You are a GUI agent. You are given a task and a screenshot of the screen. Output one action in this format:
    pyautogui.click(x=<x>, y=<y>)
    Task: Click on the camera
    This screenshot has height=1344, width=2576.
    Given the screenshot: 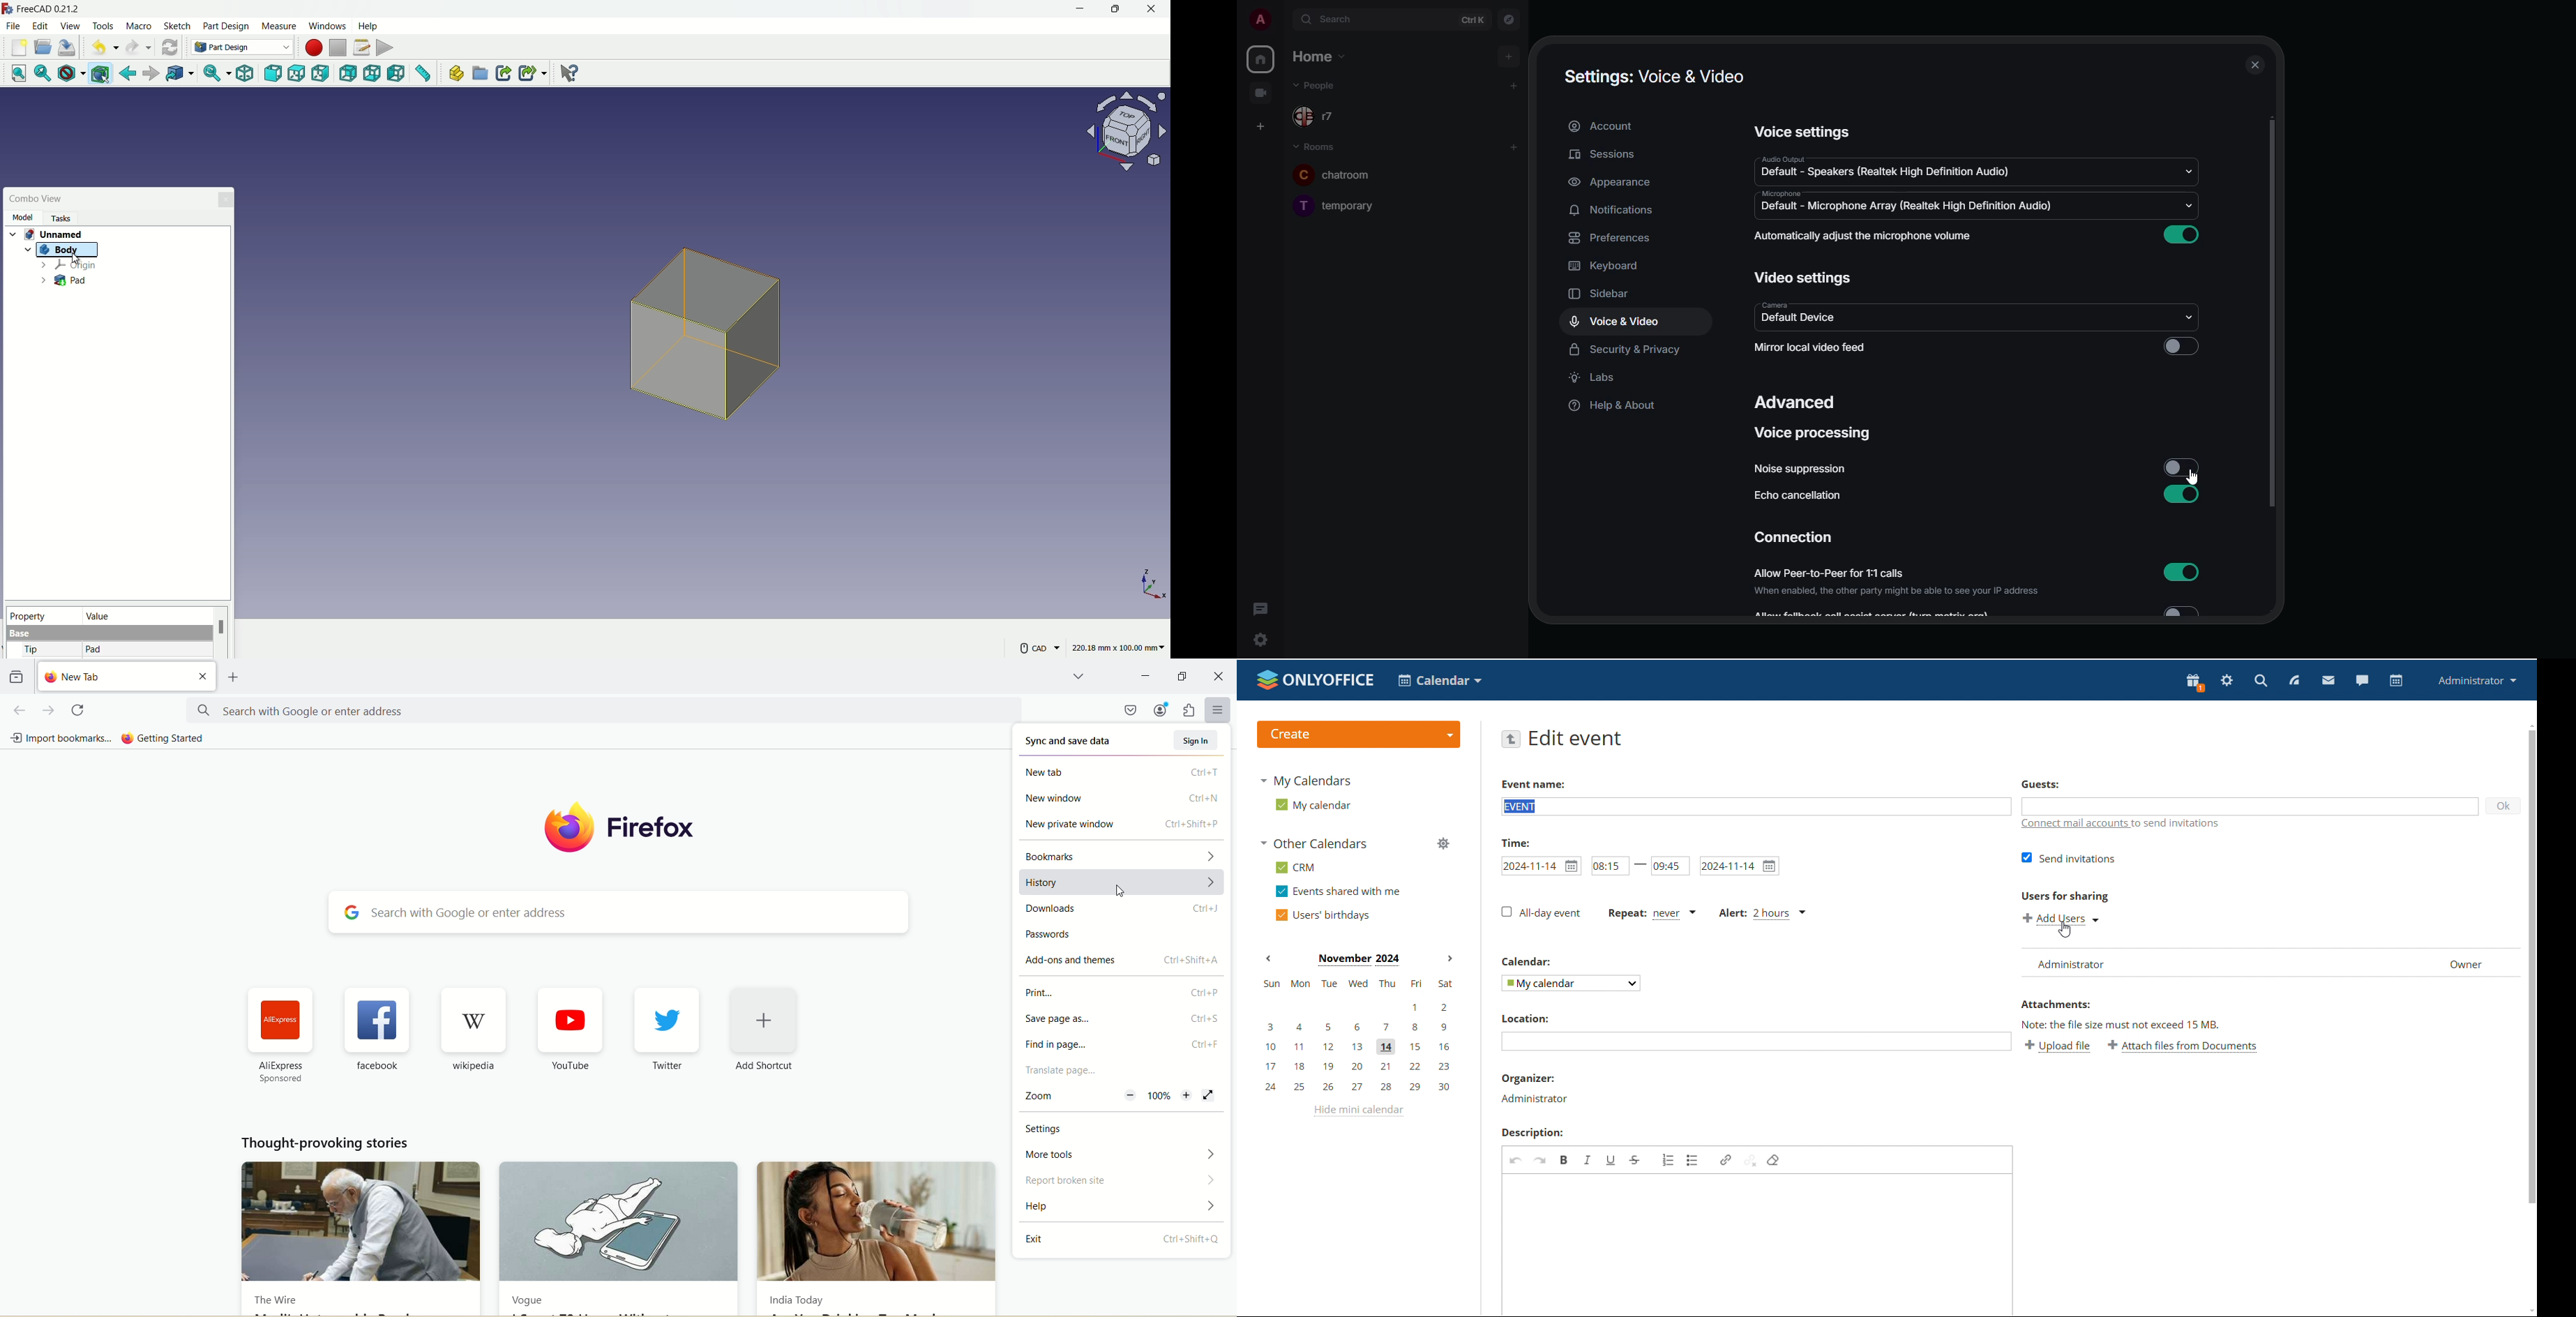 What is the action you would take?
    pyautogui.click(x=1777, y=304)
    